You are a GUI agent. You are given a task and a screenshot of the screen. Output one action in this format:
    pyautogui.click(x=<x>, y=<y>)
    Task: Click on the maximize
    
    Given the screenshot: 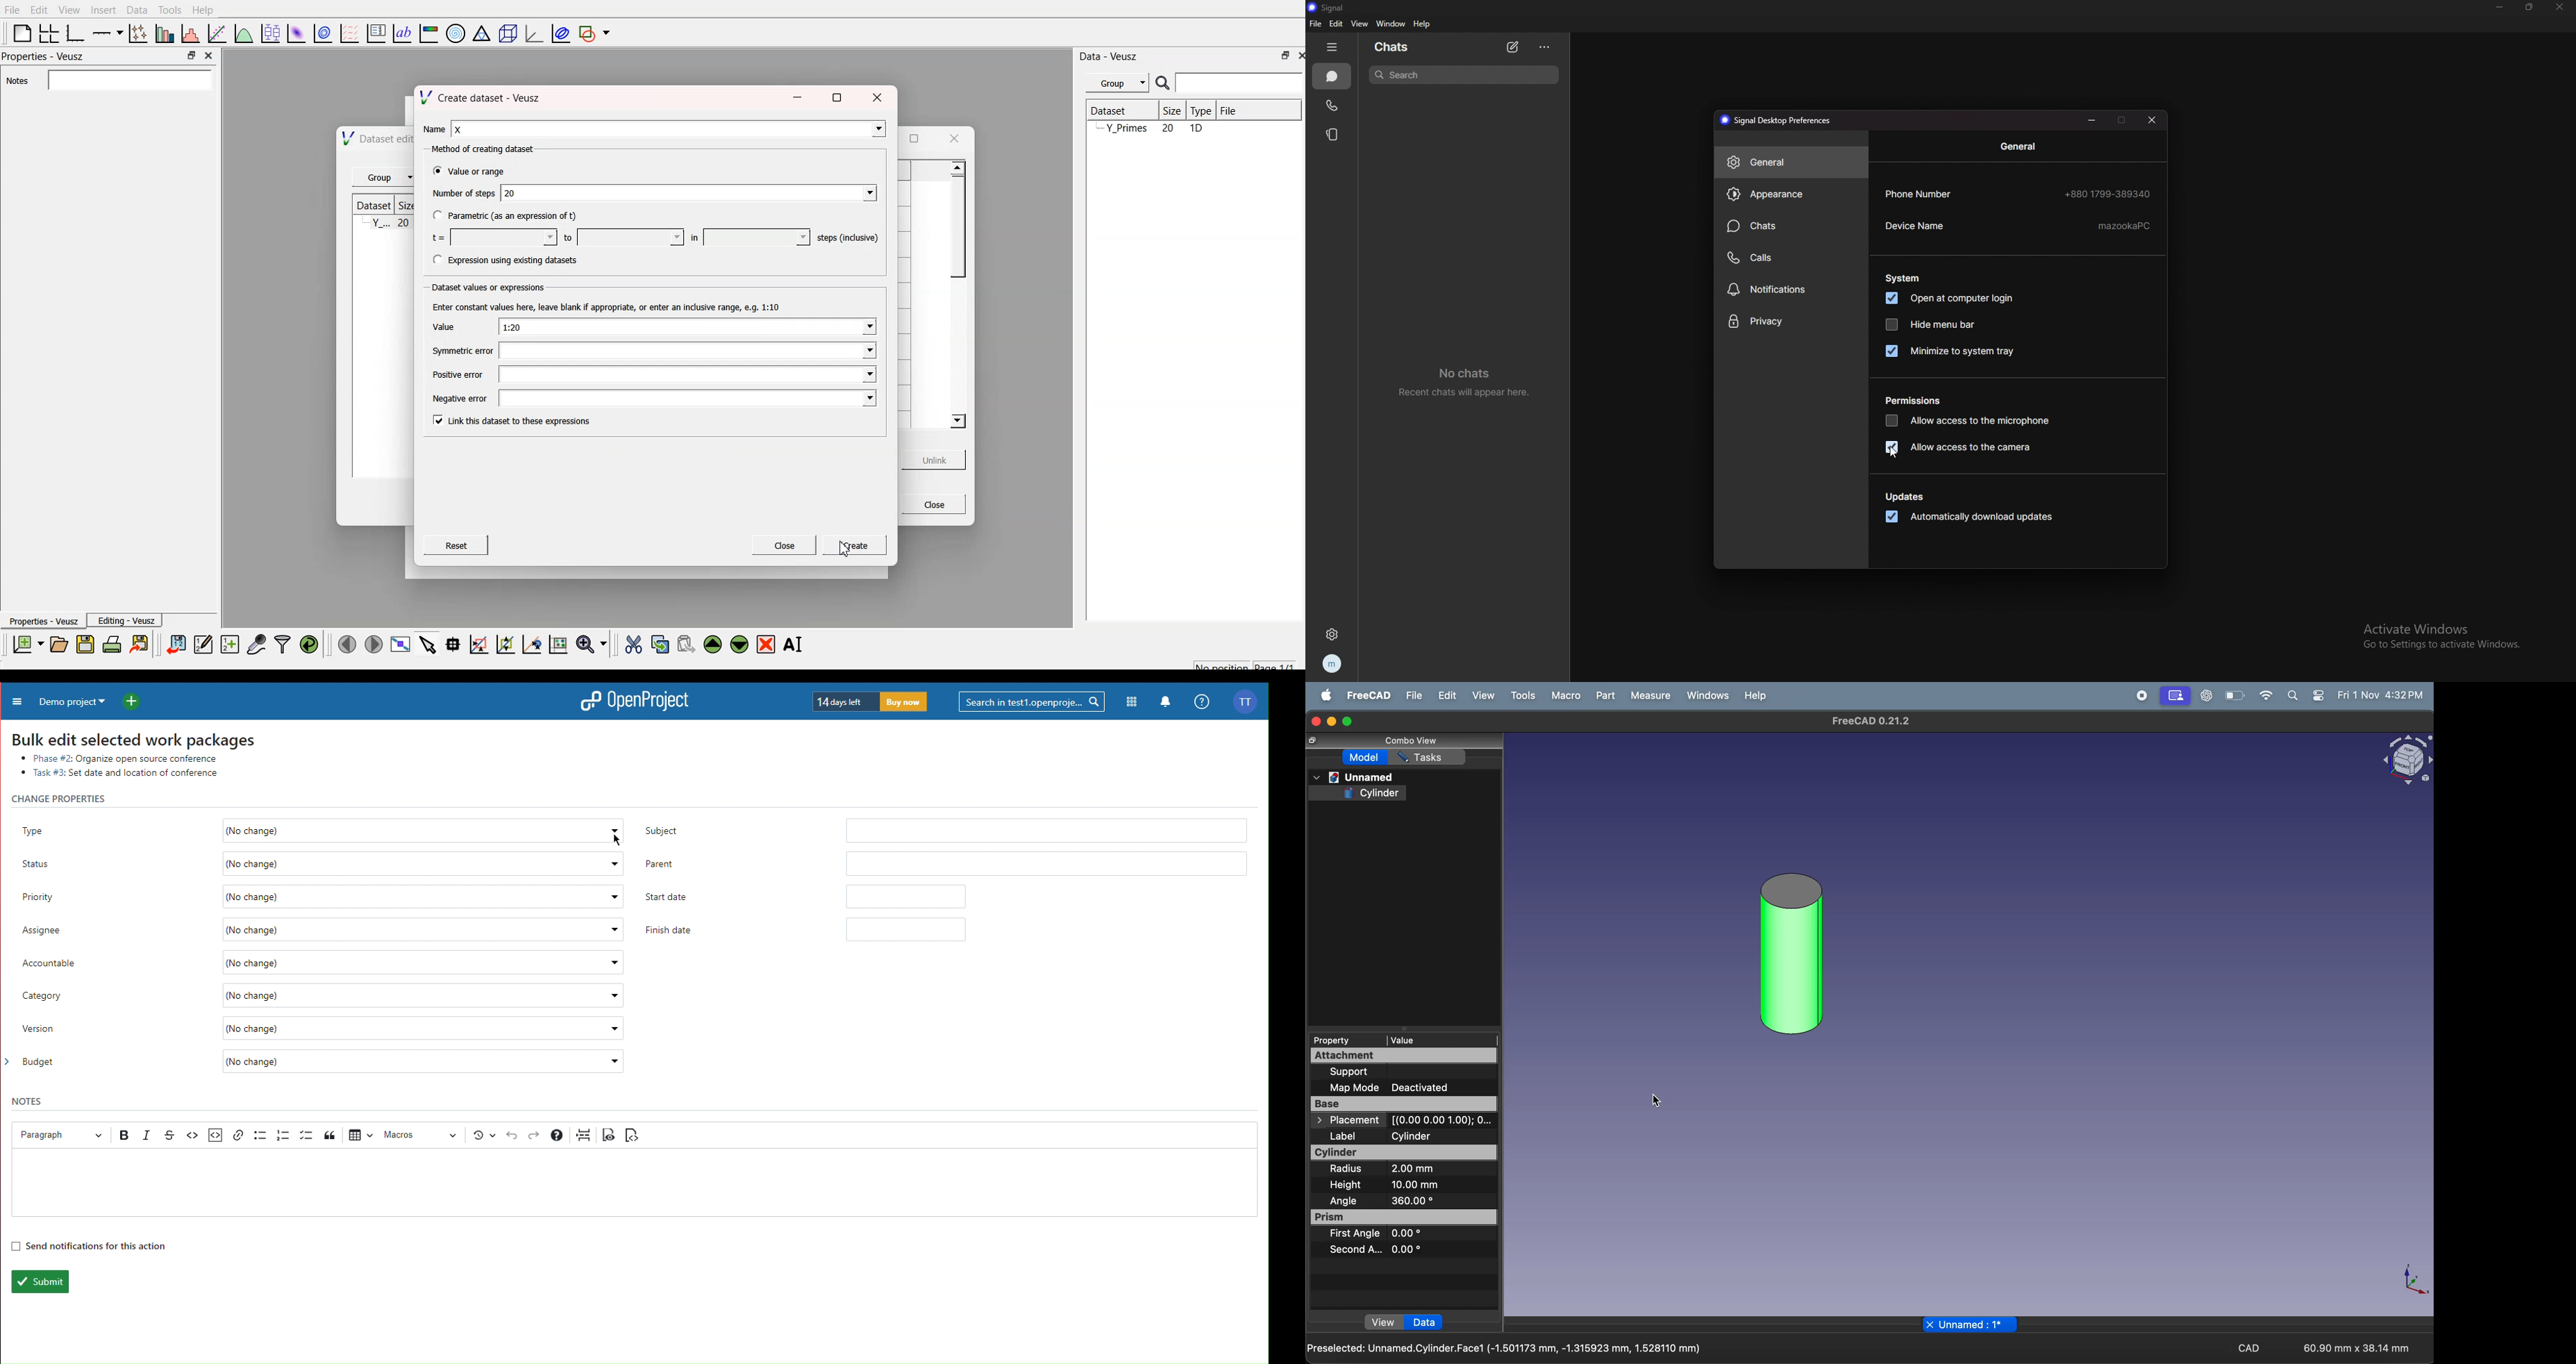 What is the action you would take?
    pyautogui.click(x=1350, y=721)
    